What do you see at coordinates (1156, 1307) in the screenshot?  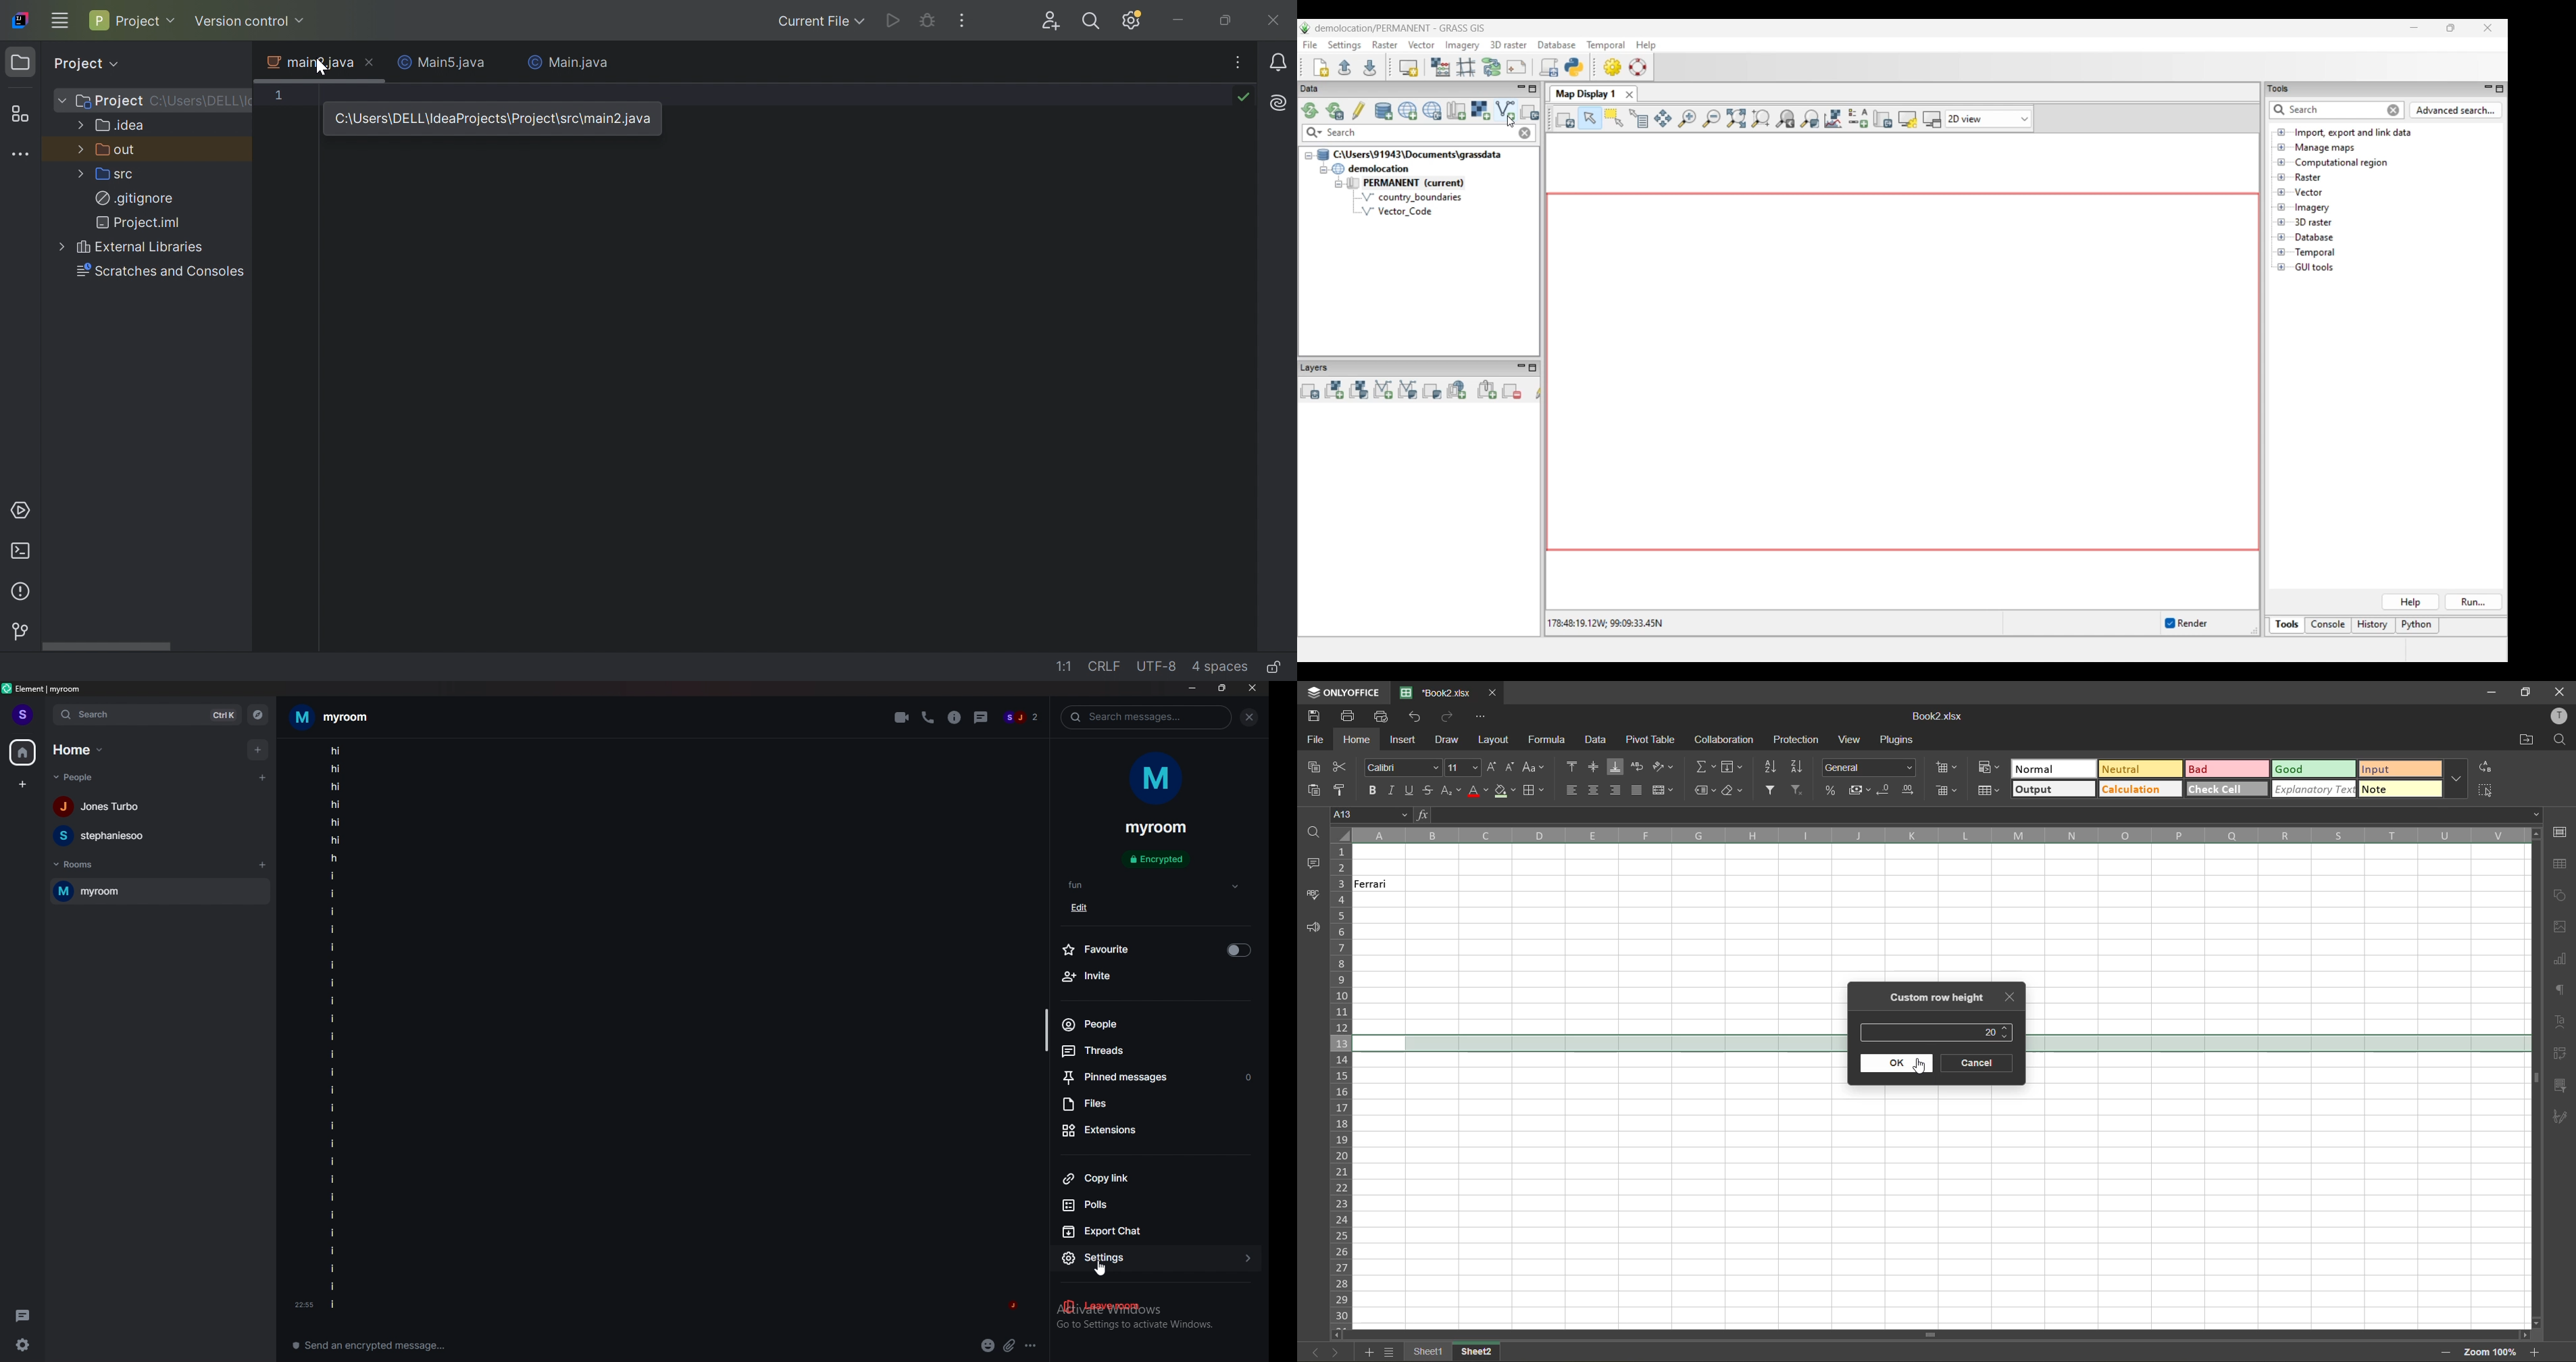 I see `leave room` at bounding box center [1156, 1307].